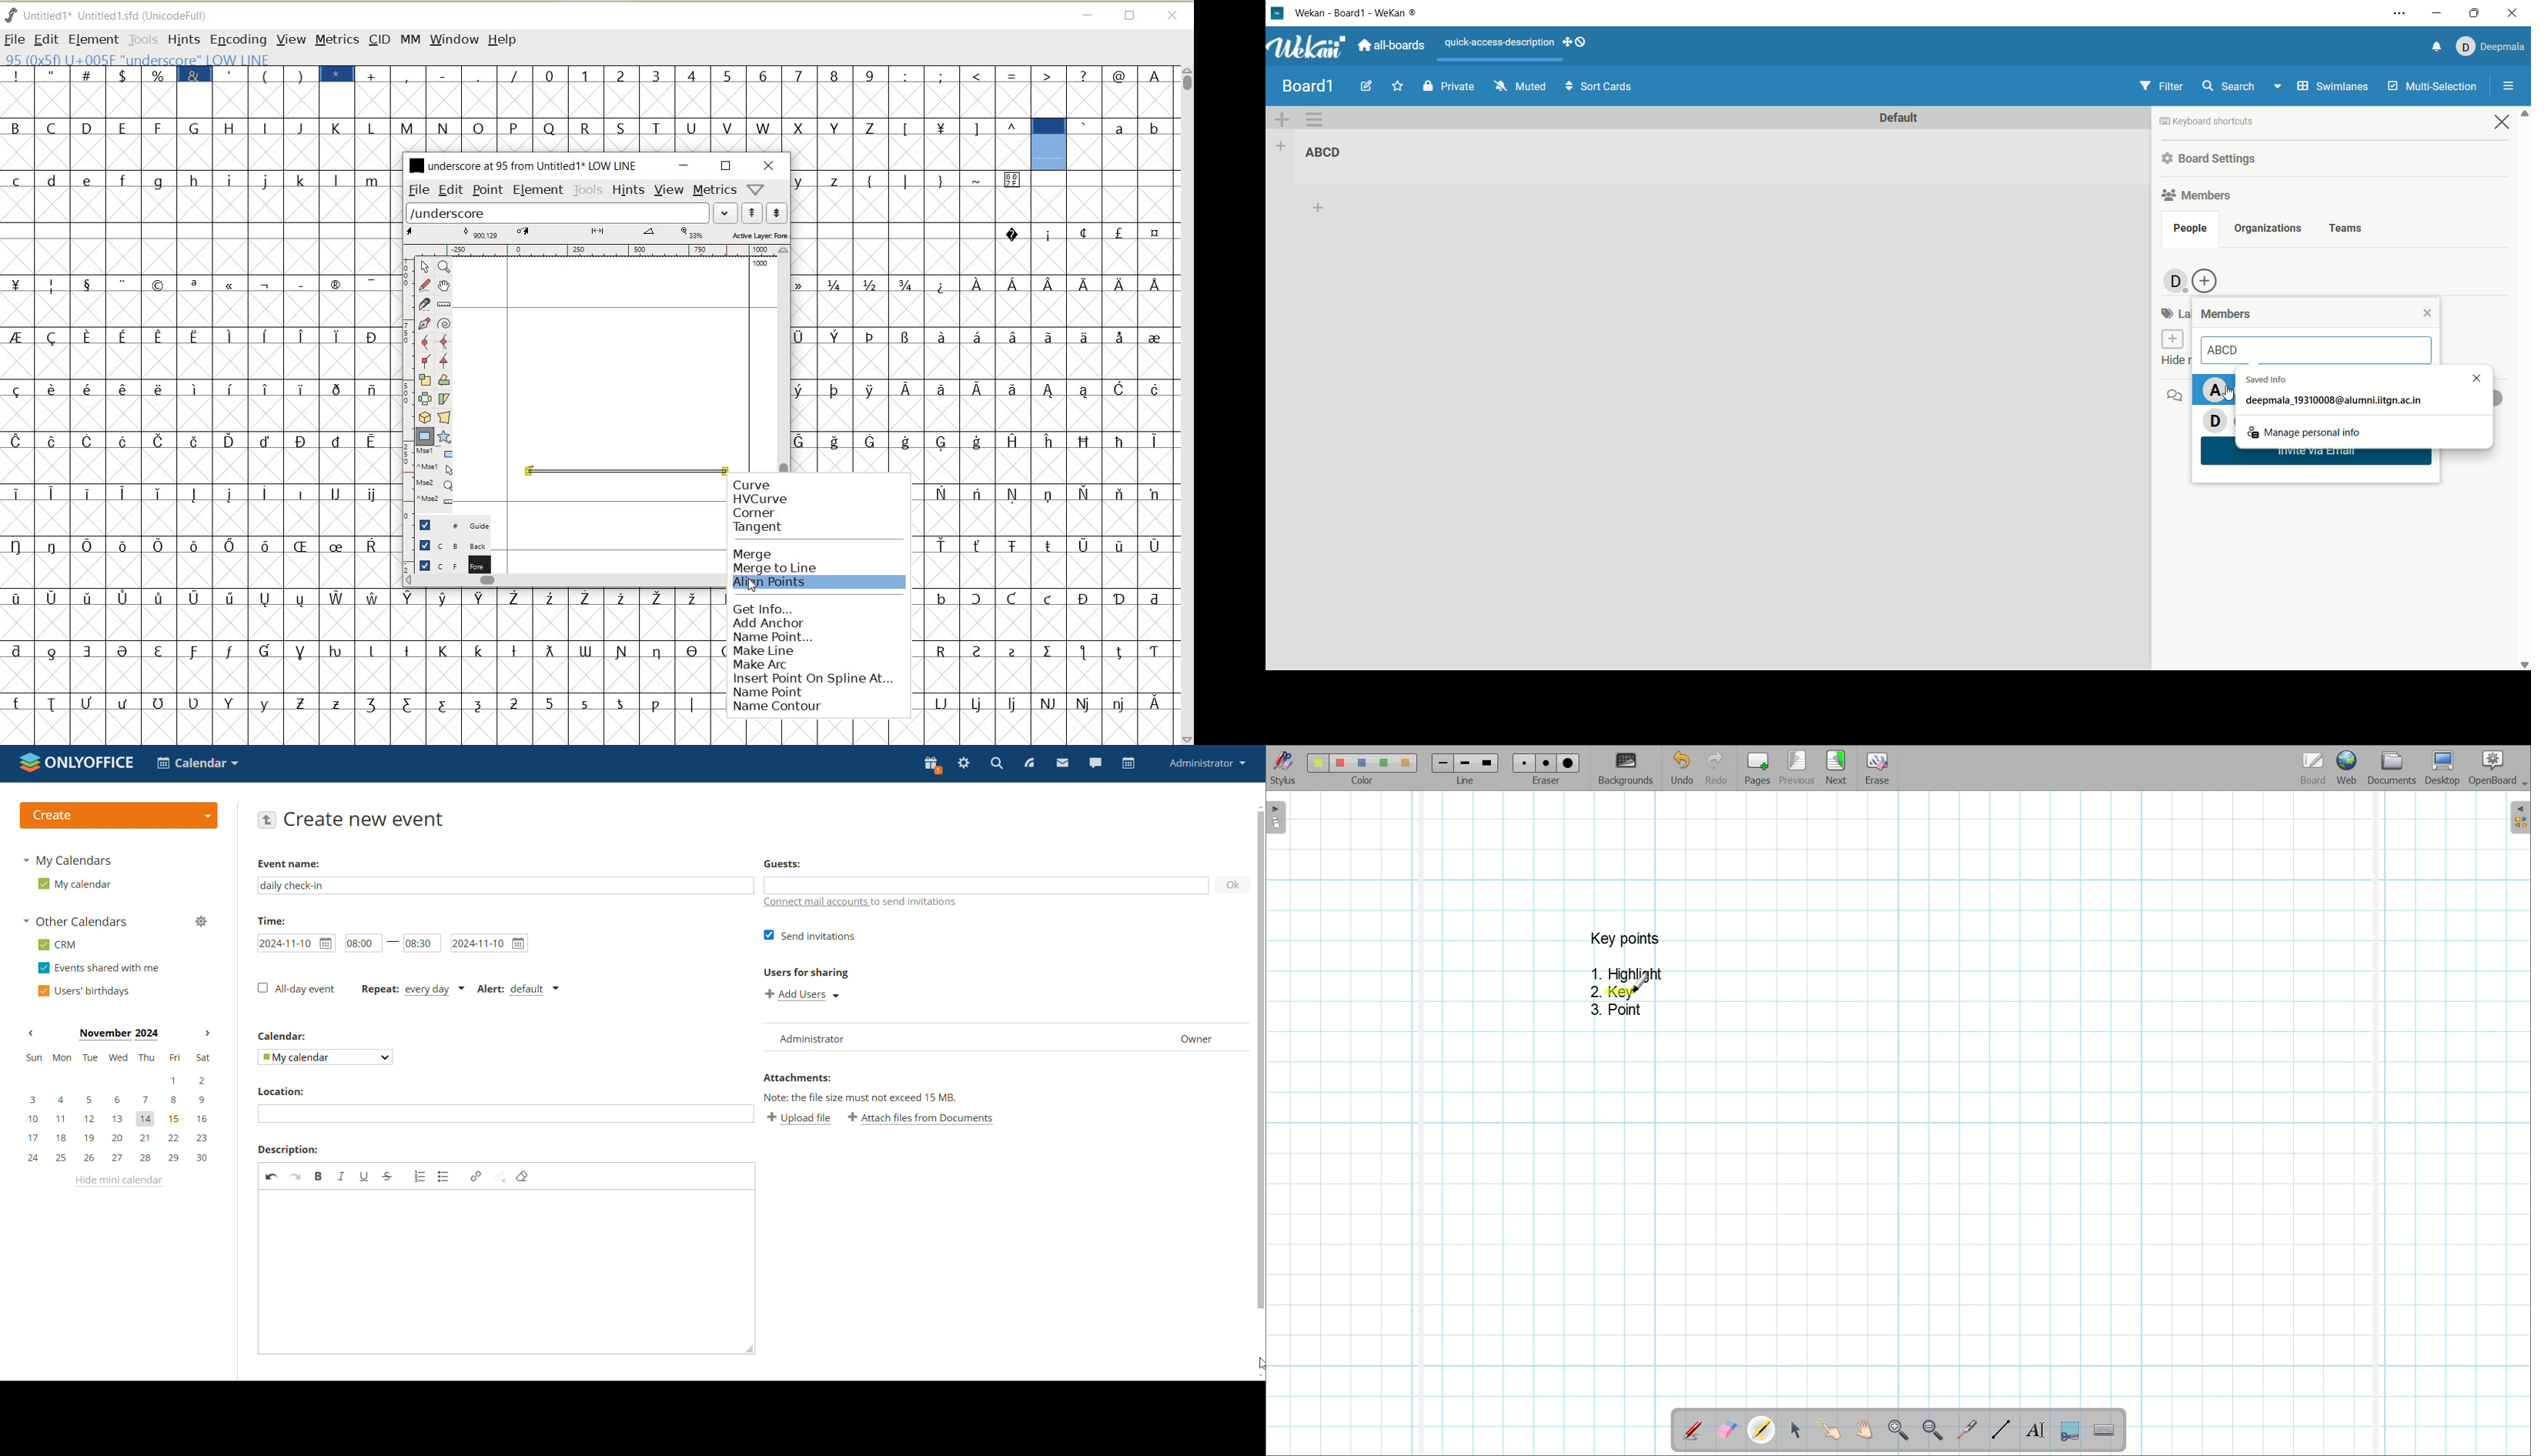 This screenshot has width=2548, height=1456. Describe the element at coordinates (1308, 86) in the screenshot. I see `title` at that location.